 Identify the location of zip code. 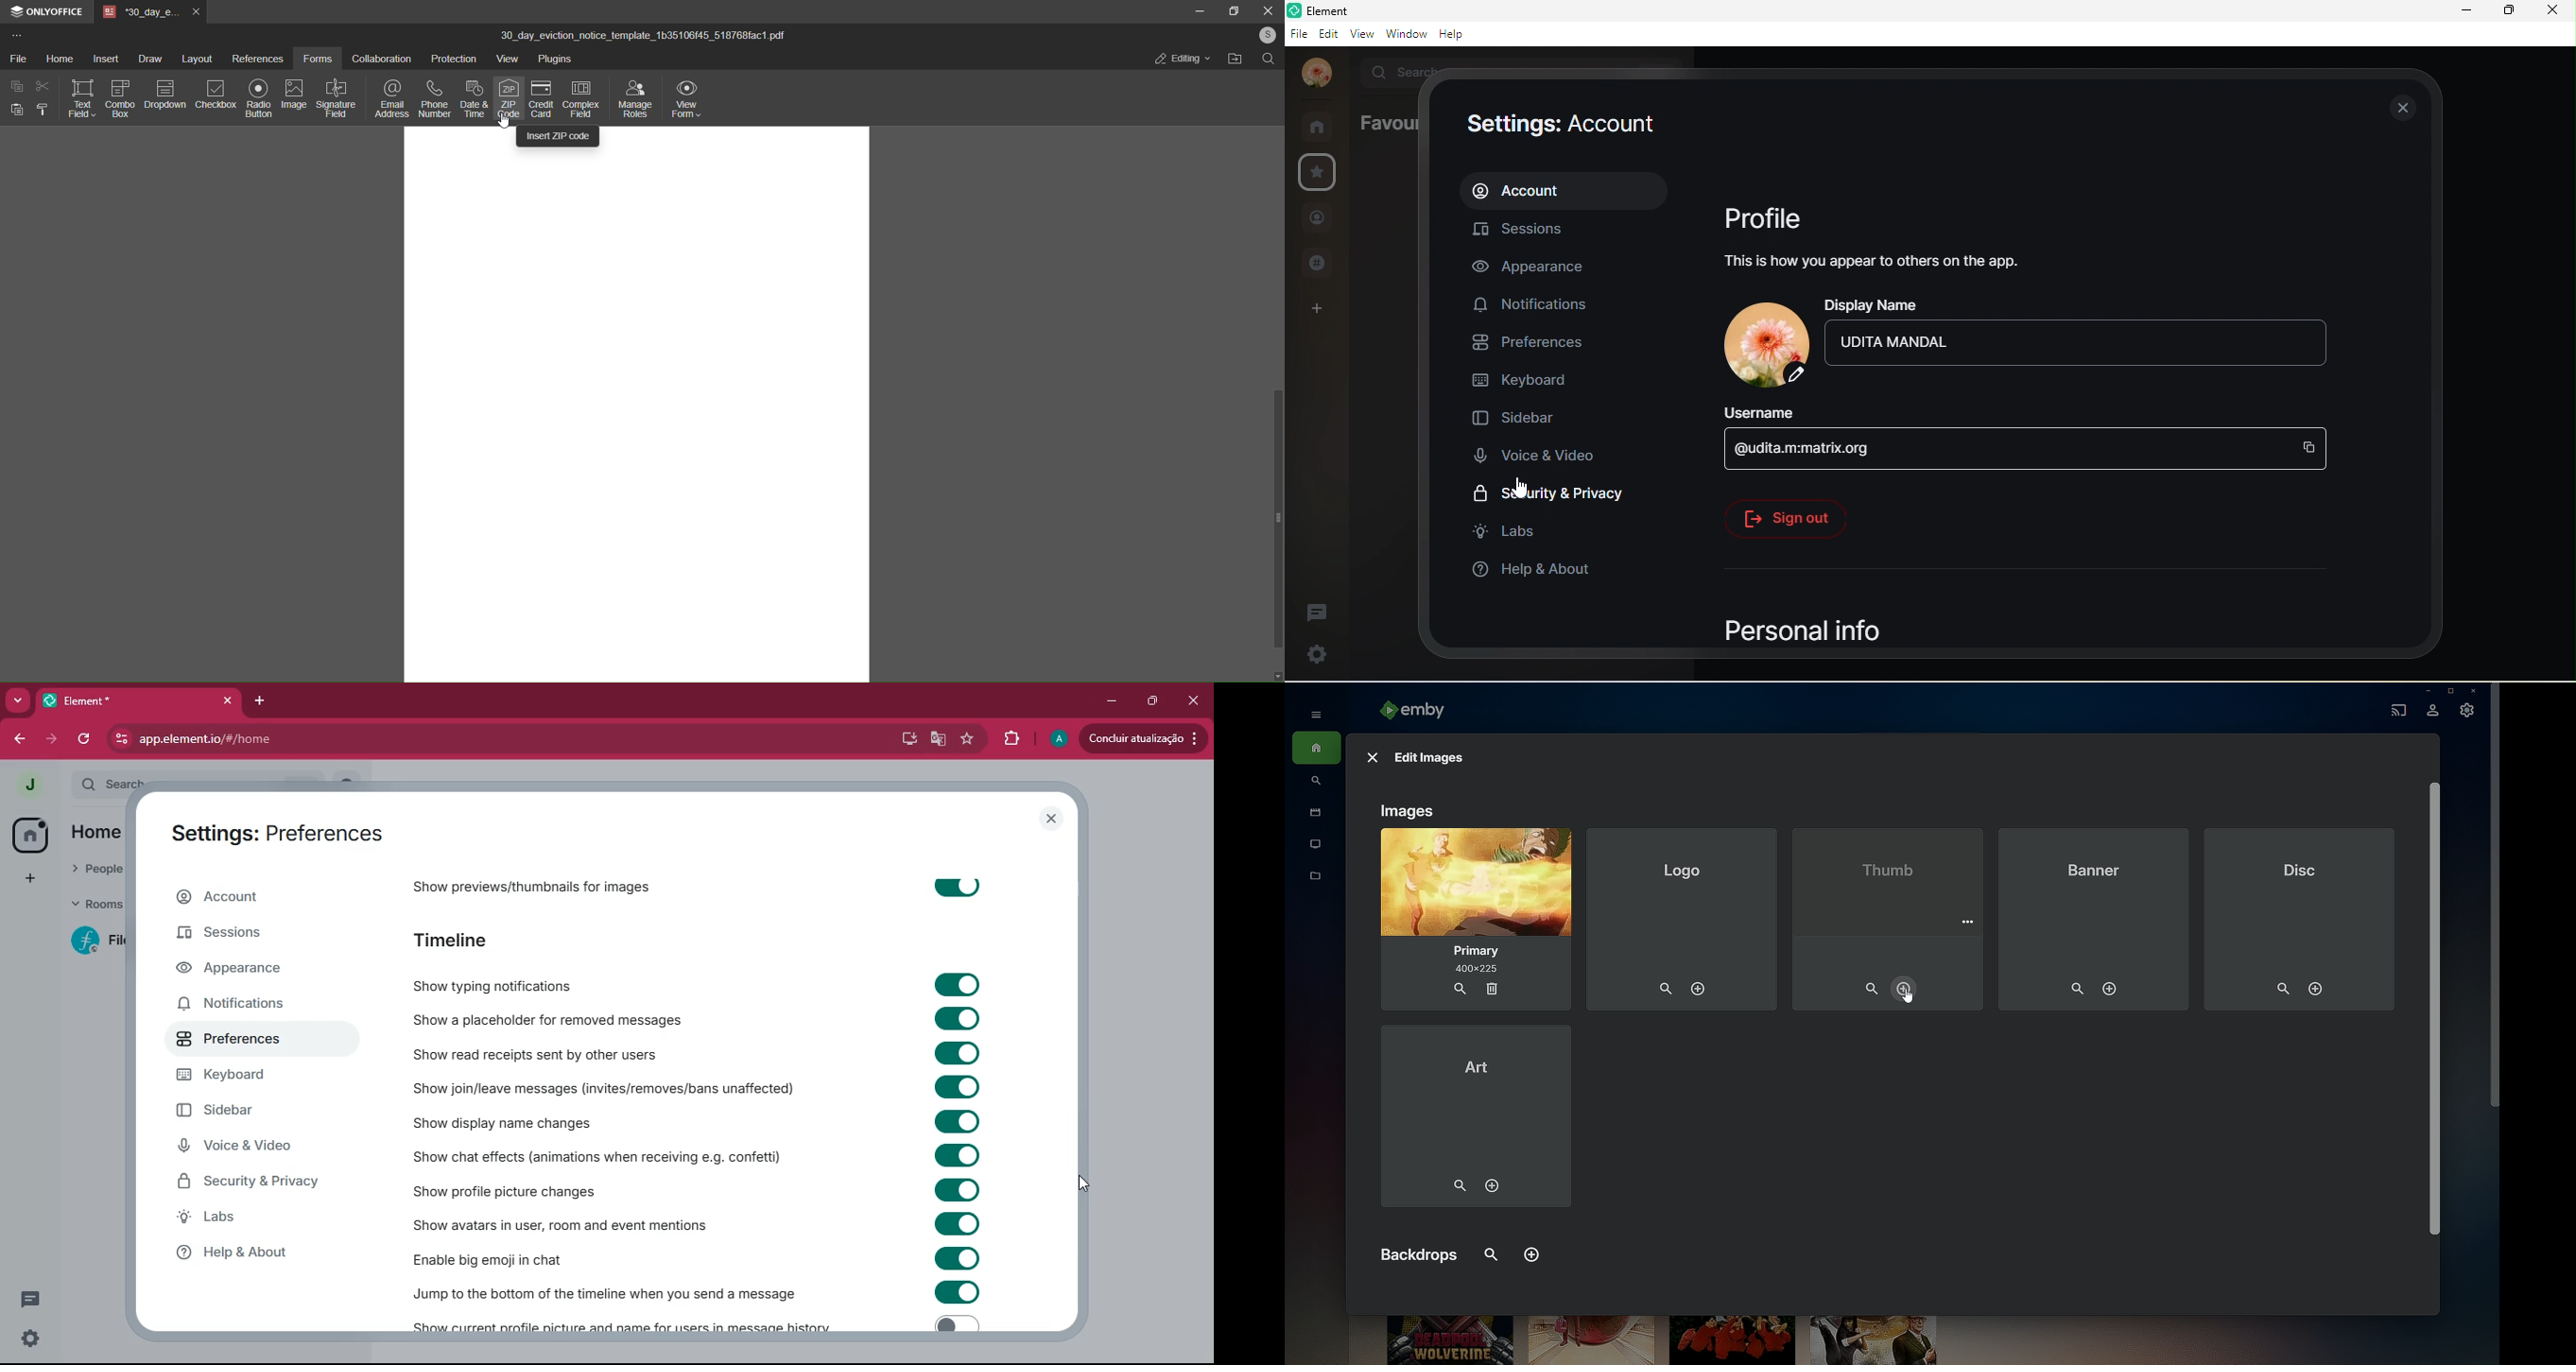
(507, 98).